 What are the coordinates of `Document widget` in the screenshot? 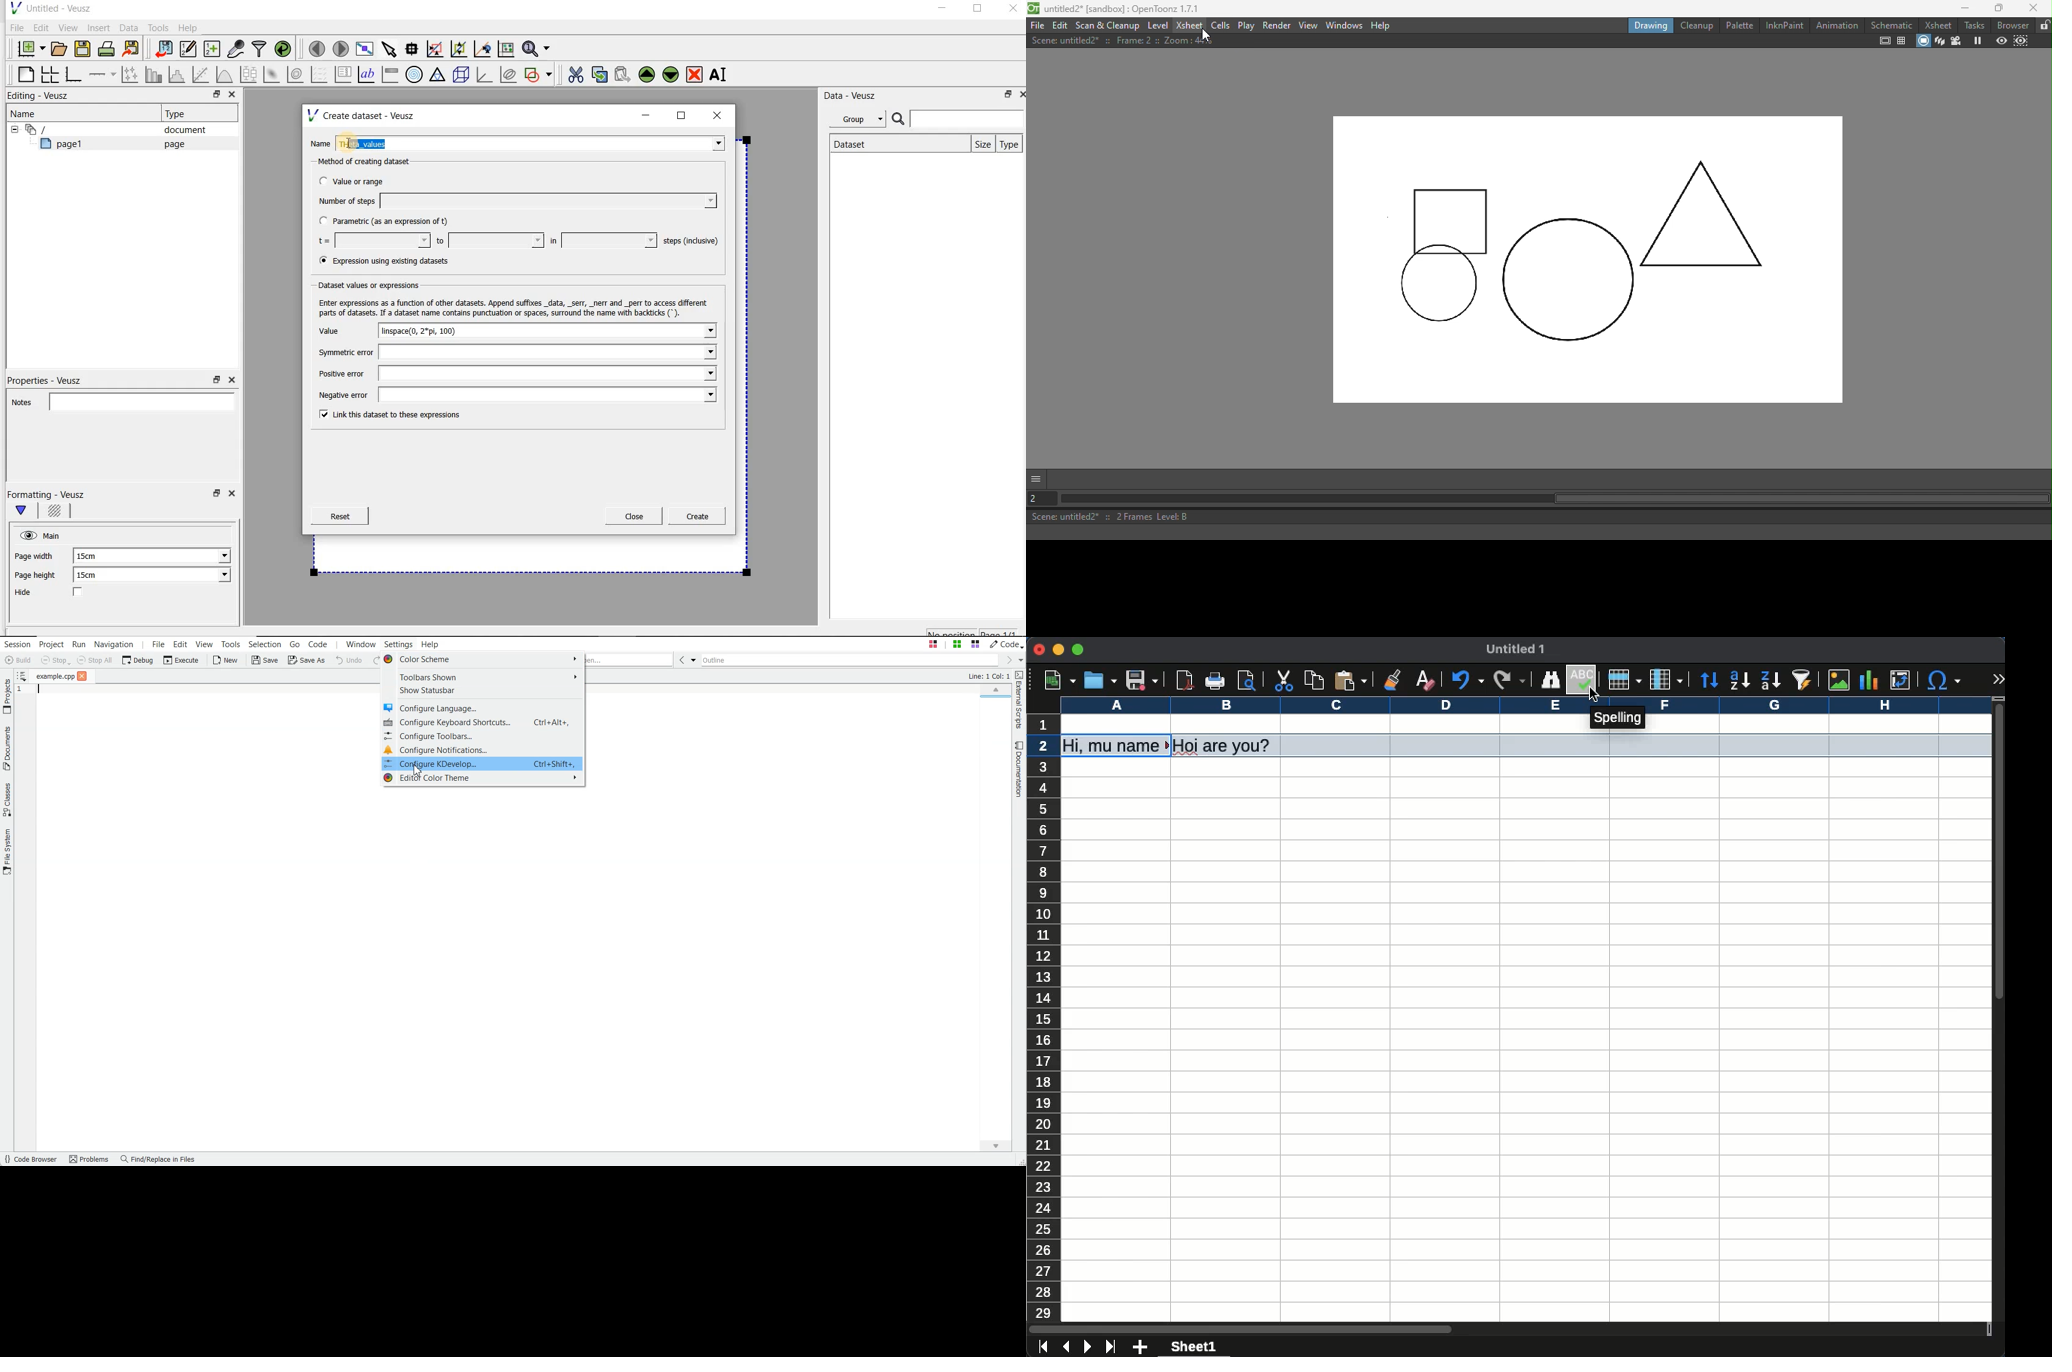 It's located at (57, 129).